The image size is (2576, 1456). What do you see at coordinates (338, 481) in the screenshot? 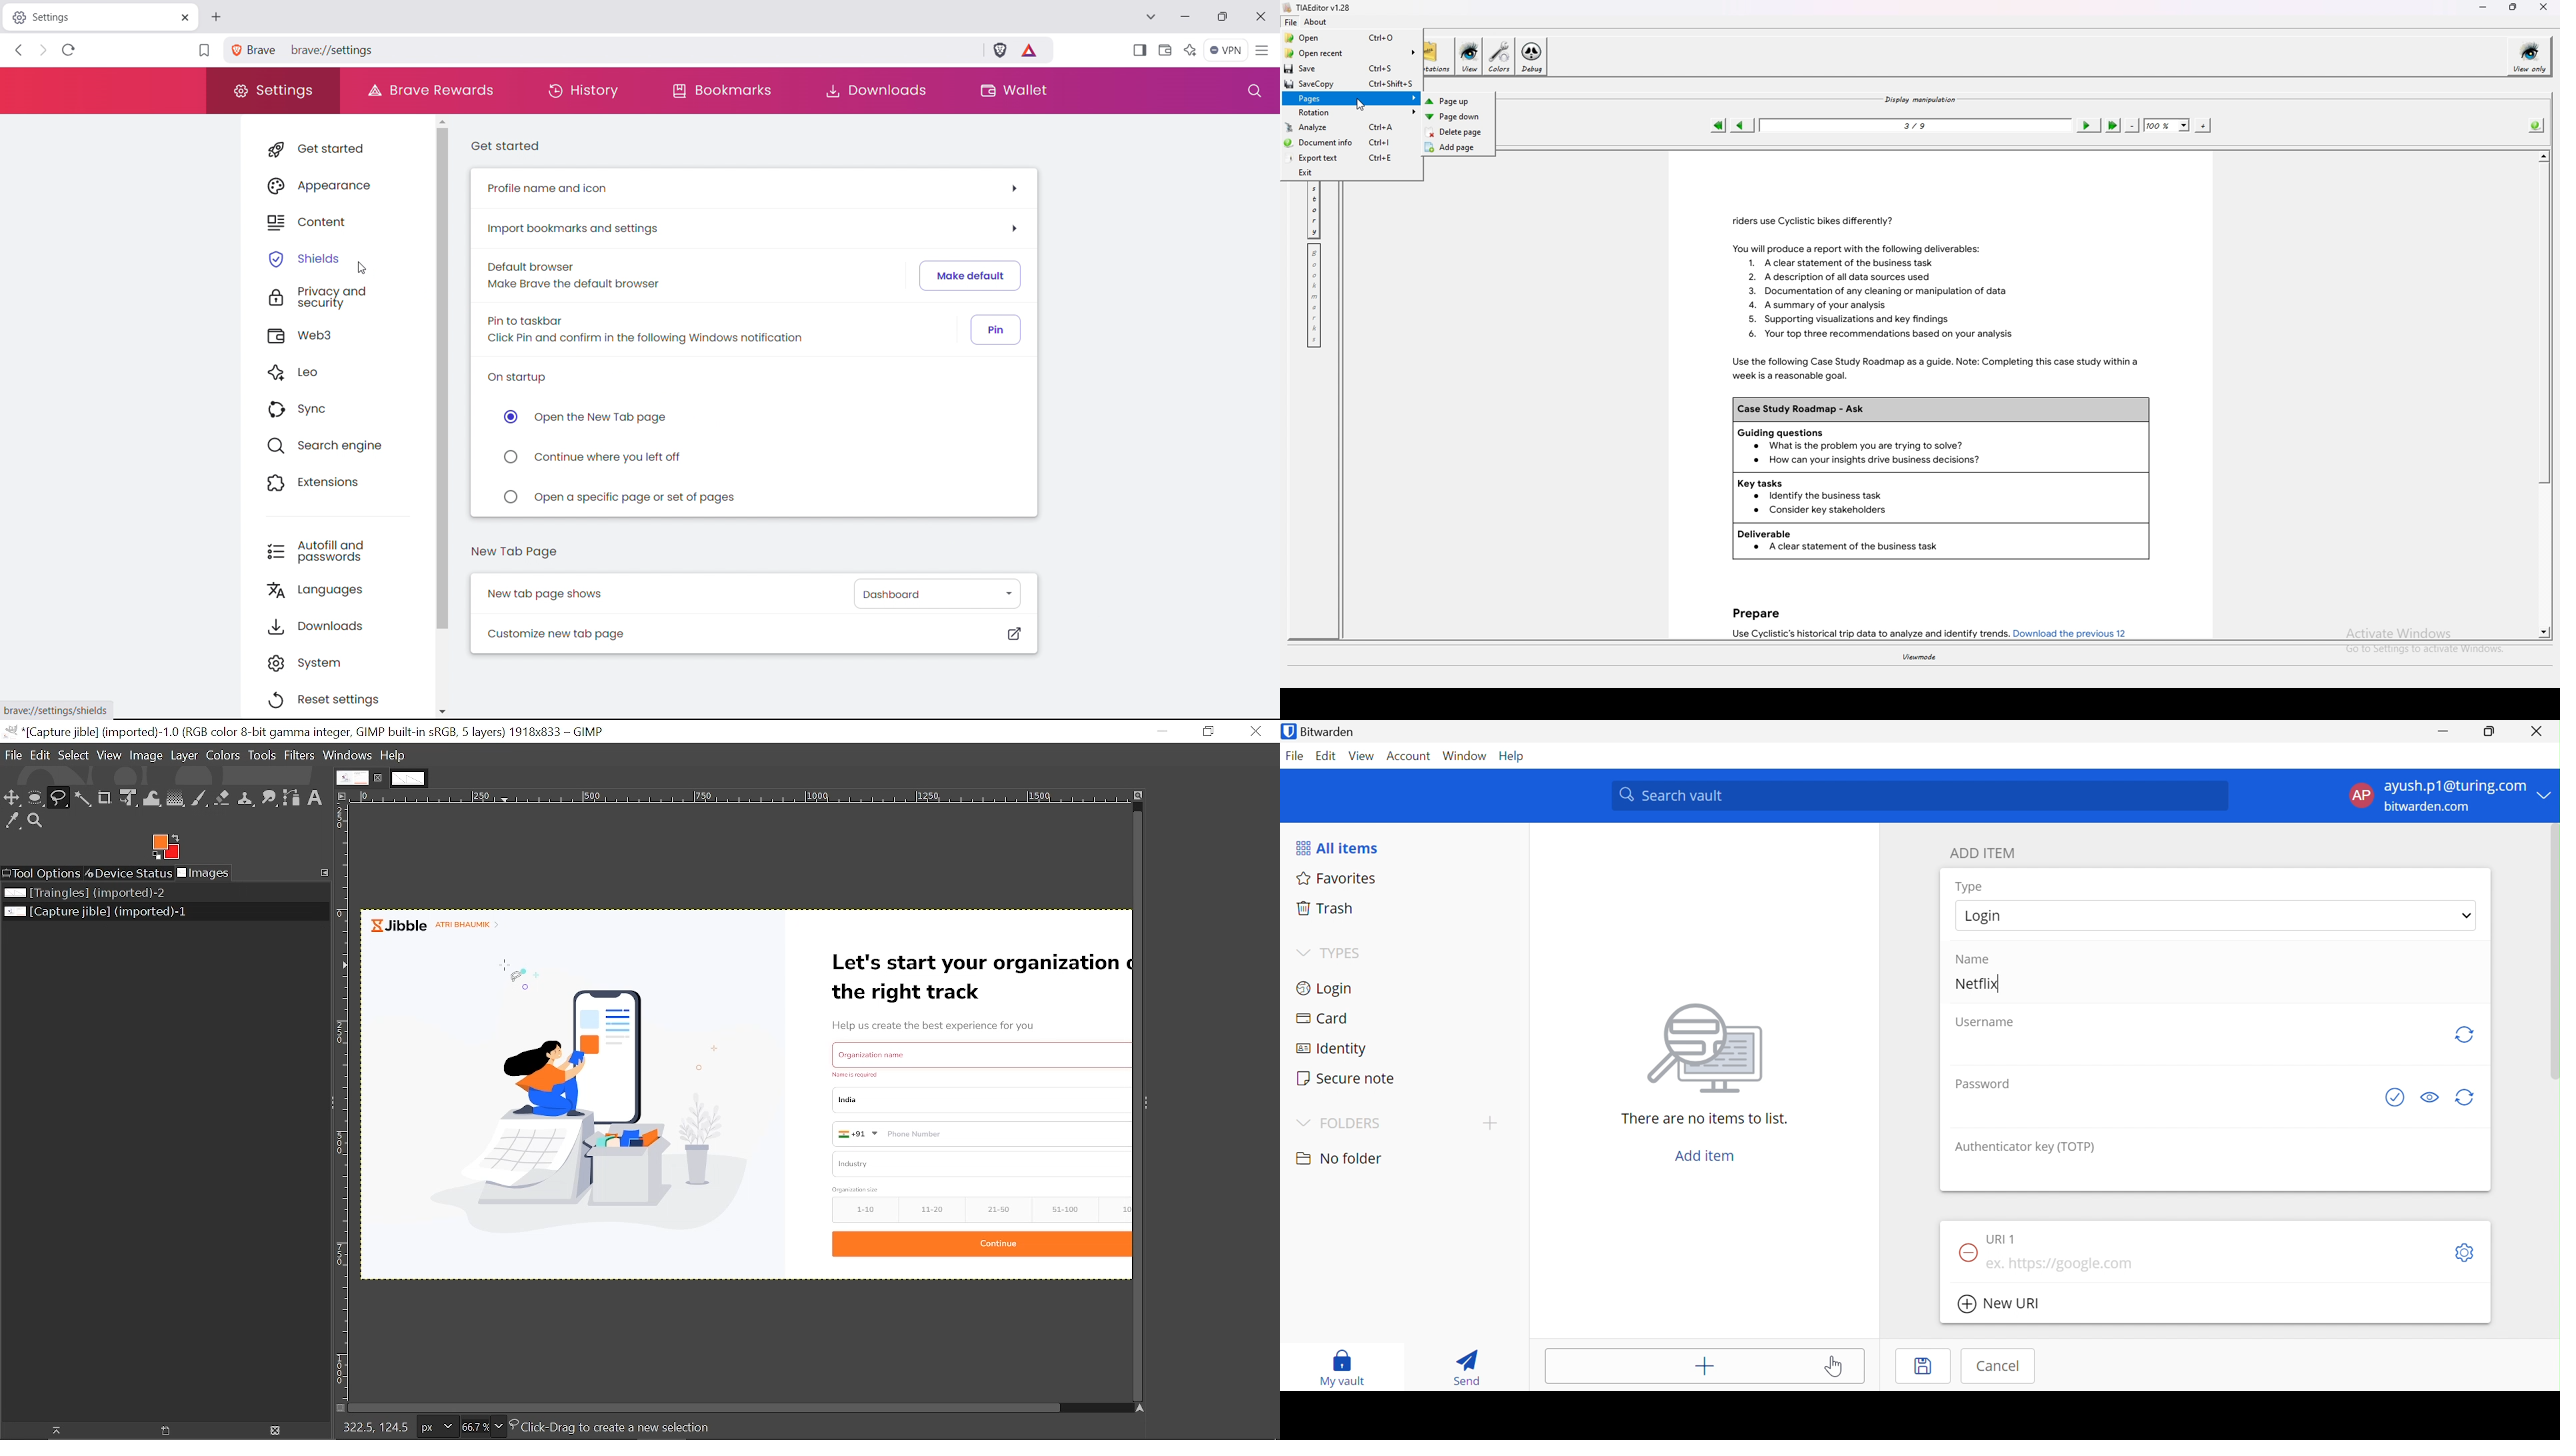
I see `extensions` at bounding box center [338, 481].